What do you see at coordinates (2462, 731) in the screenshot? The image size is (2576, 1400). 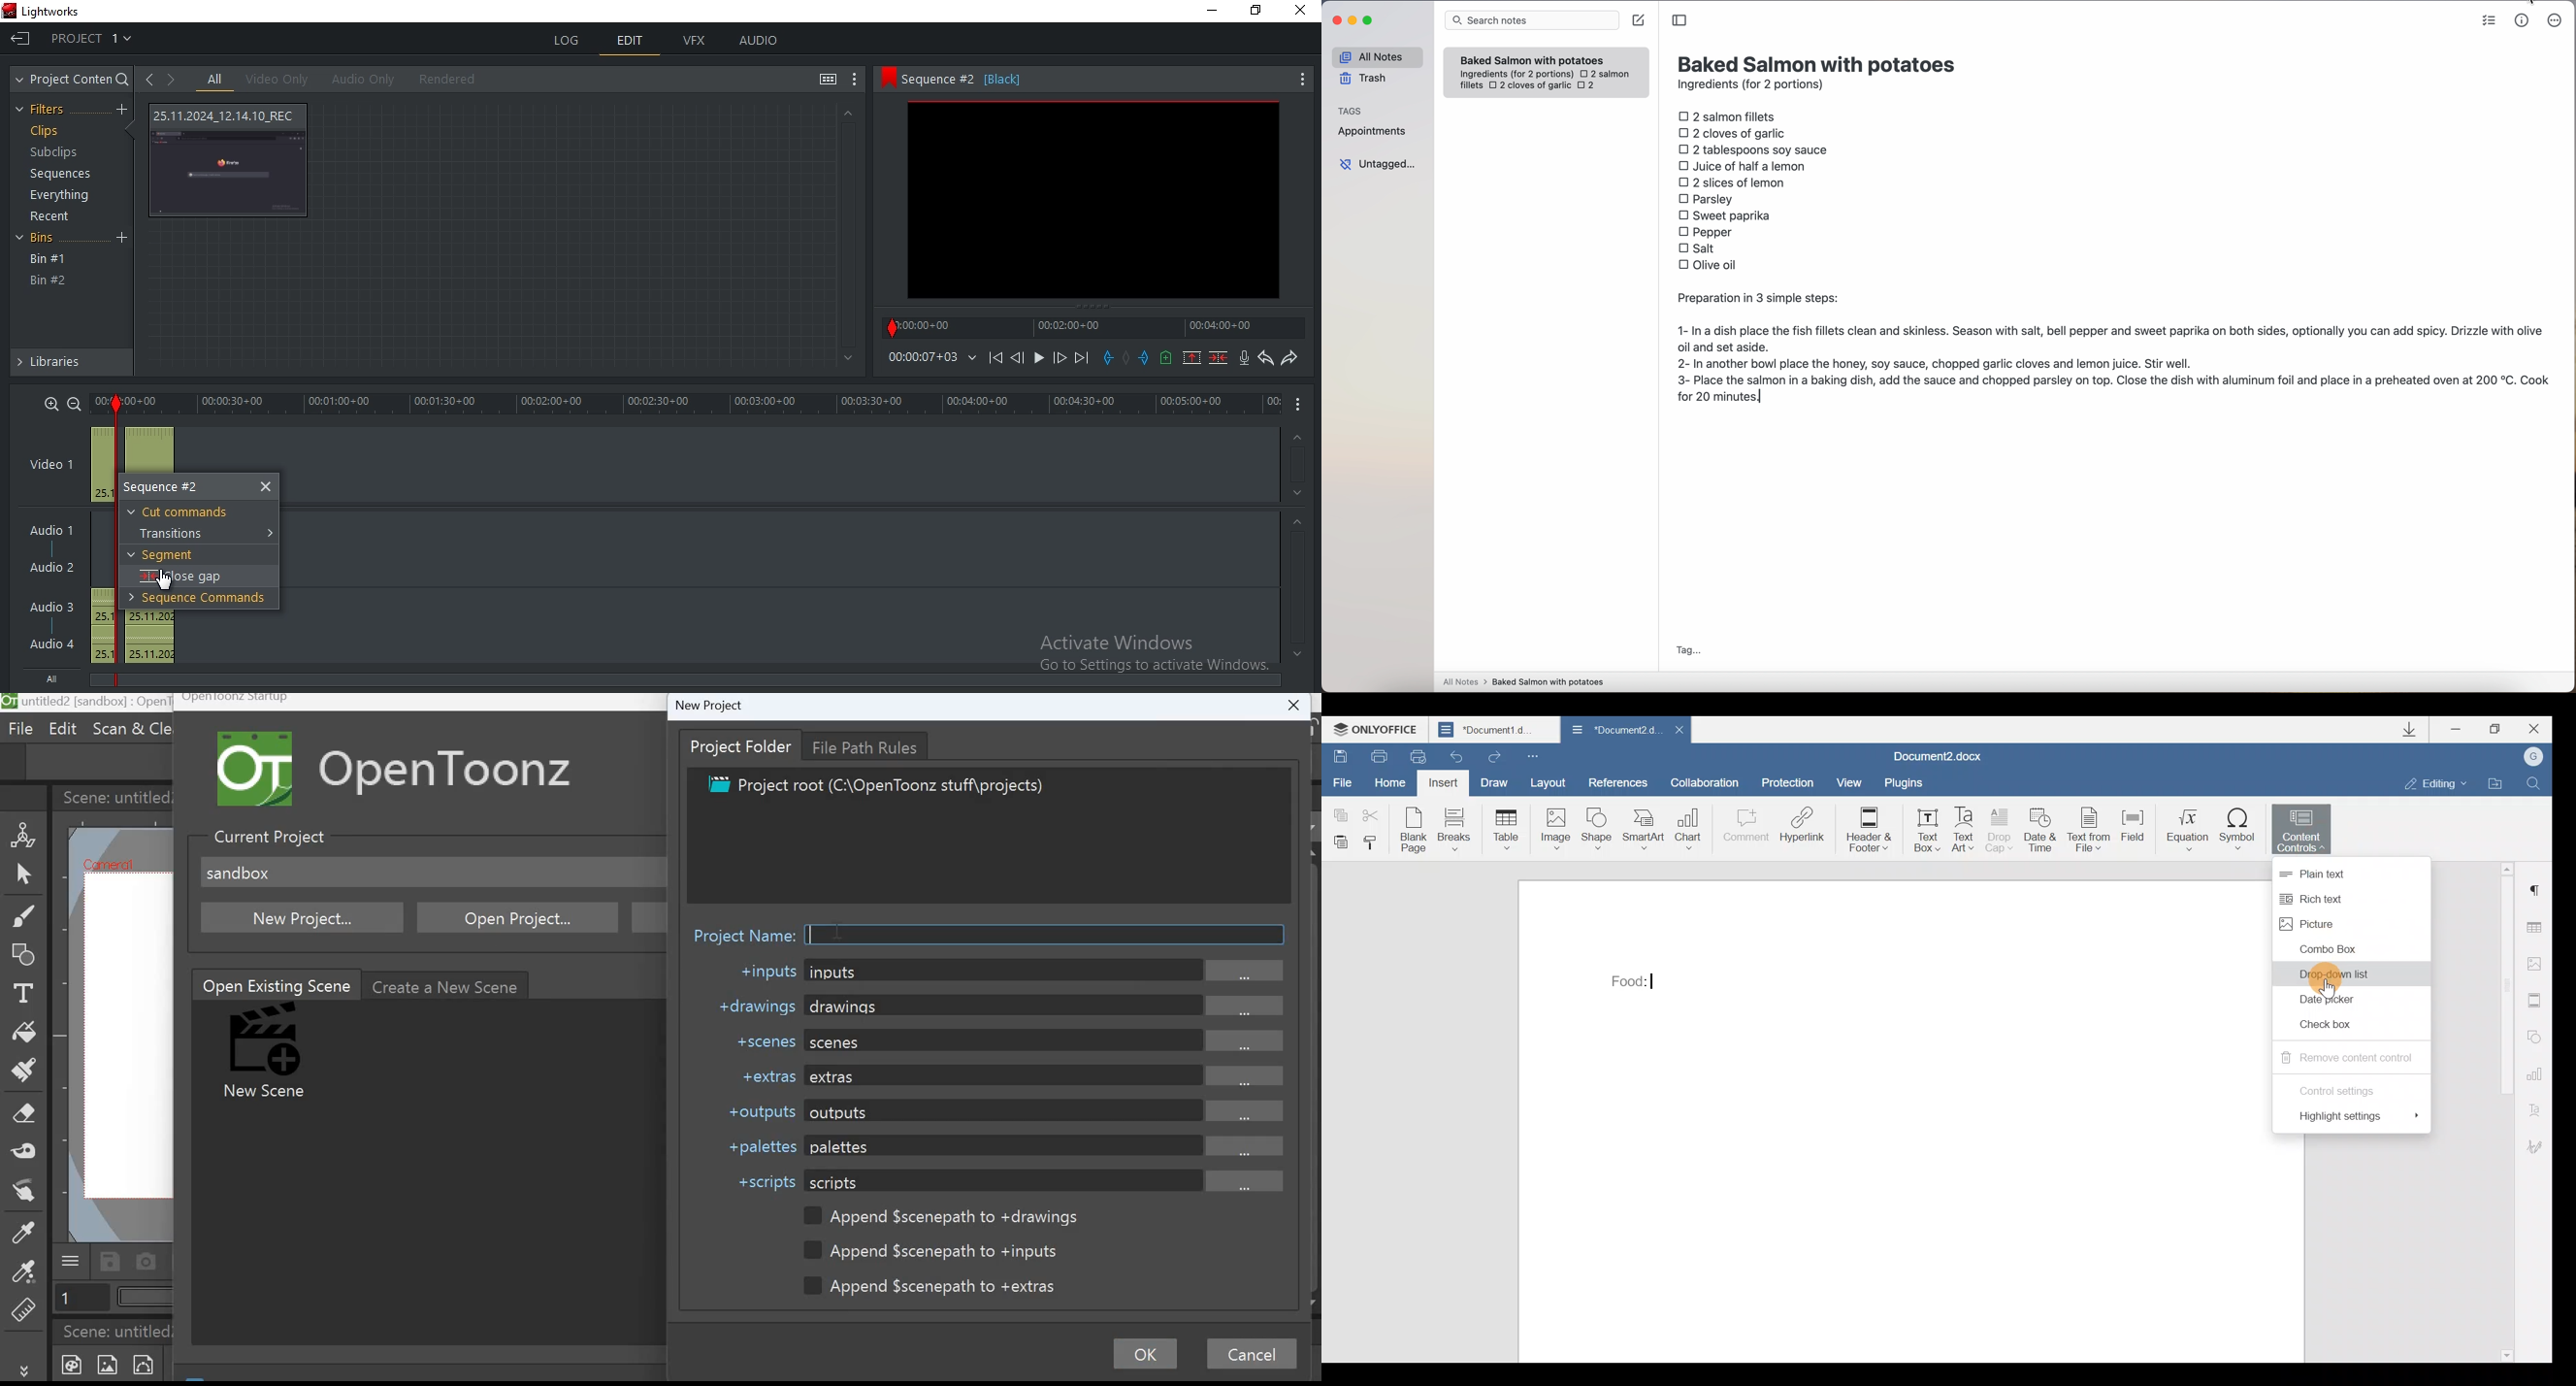 I see `Minimize` at bounding box center [2462, 731].